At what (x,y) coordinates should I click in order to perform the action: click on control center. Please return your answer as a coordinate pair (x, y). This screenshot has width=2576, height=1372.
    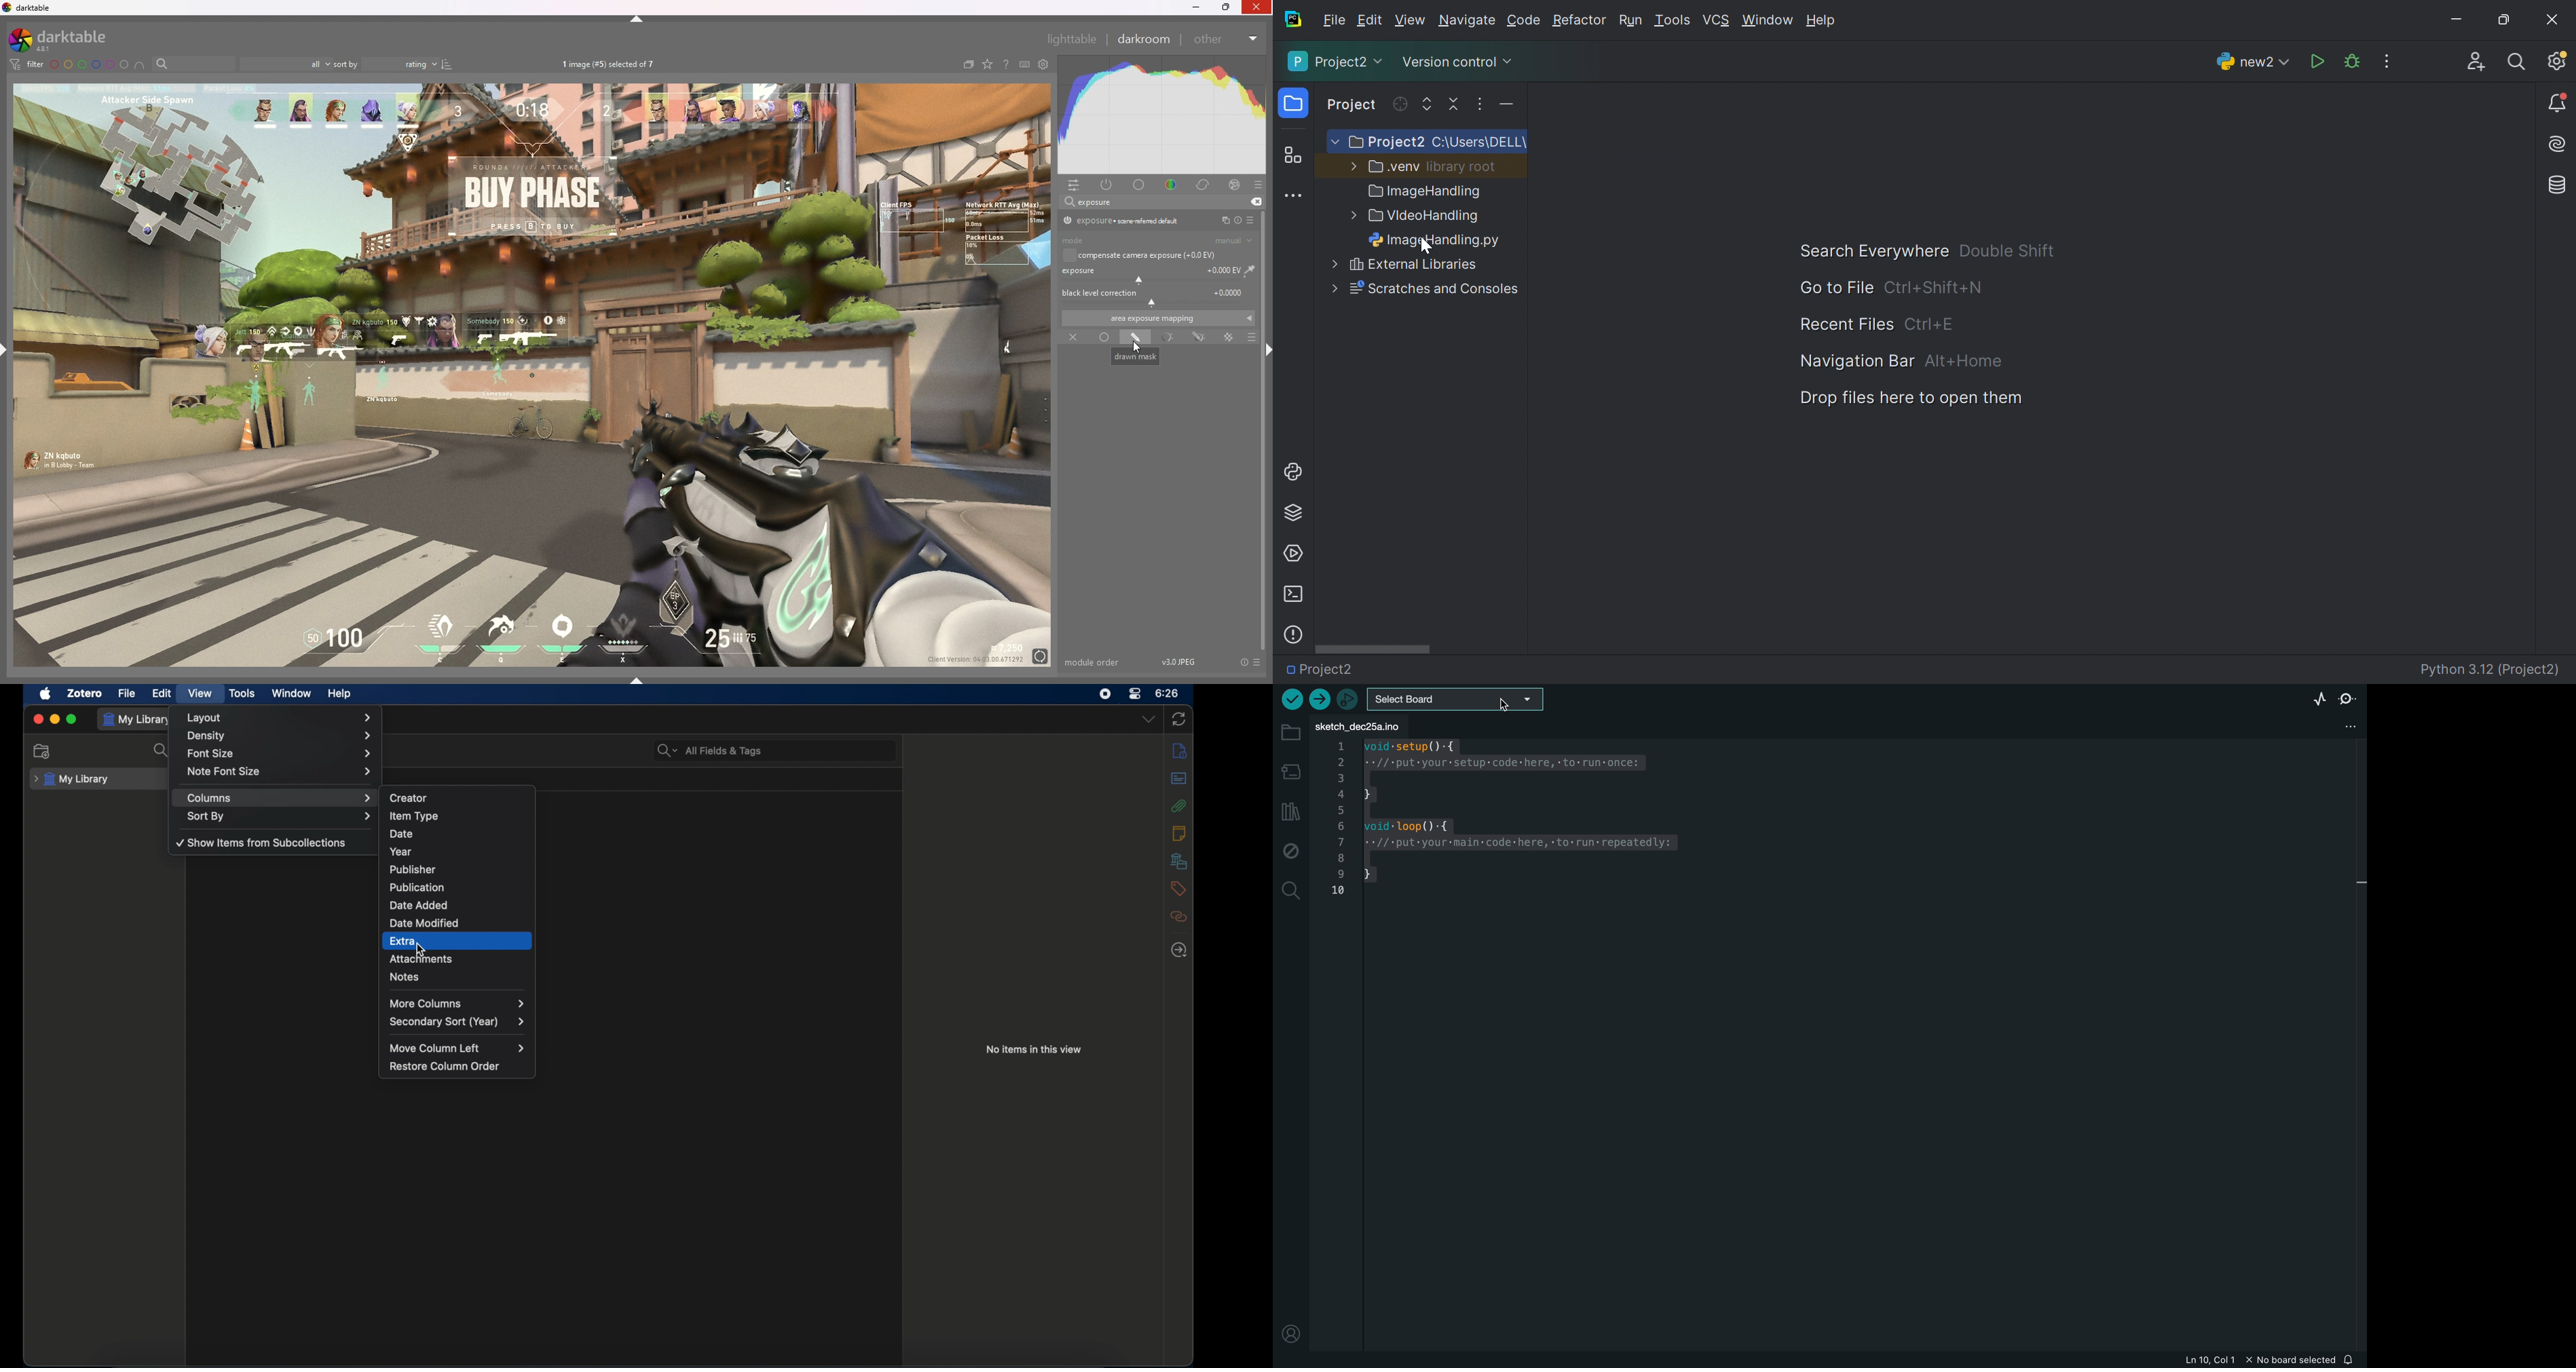
    Looking at the image, I should click on (1135, 694).